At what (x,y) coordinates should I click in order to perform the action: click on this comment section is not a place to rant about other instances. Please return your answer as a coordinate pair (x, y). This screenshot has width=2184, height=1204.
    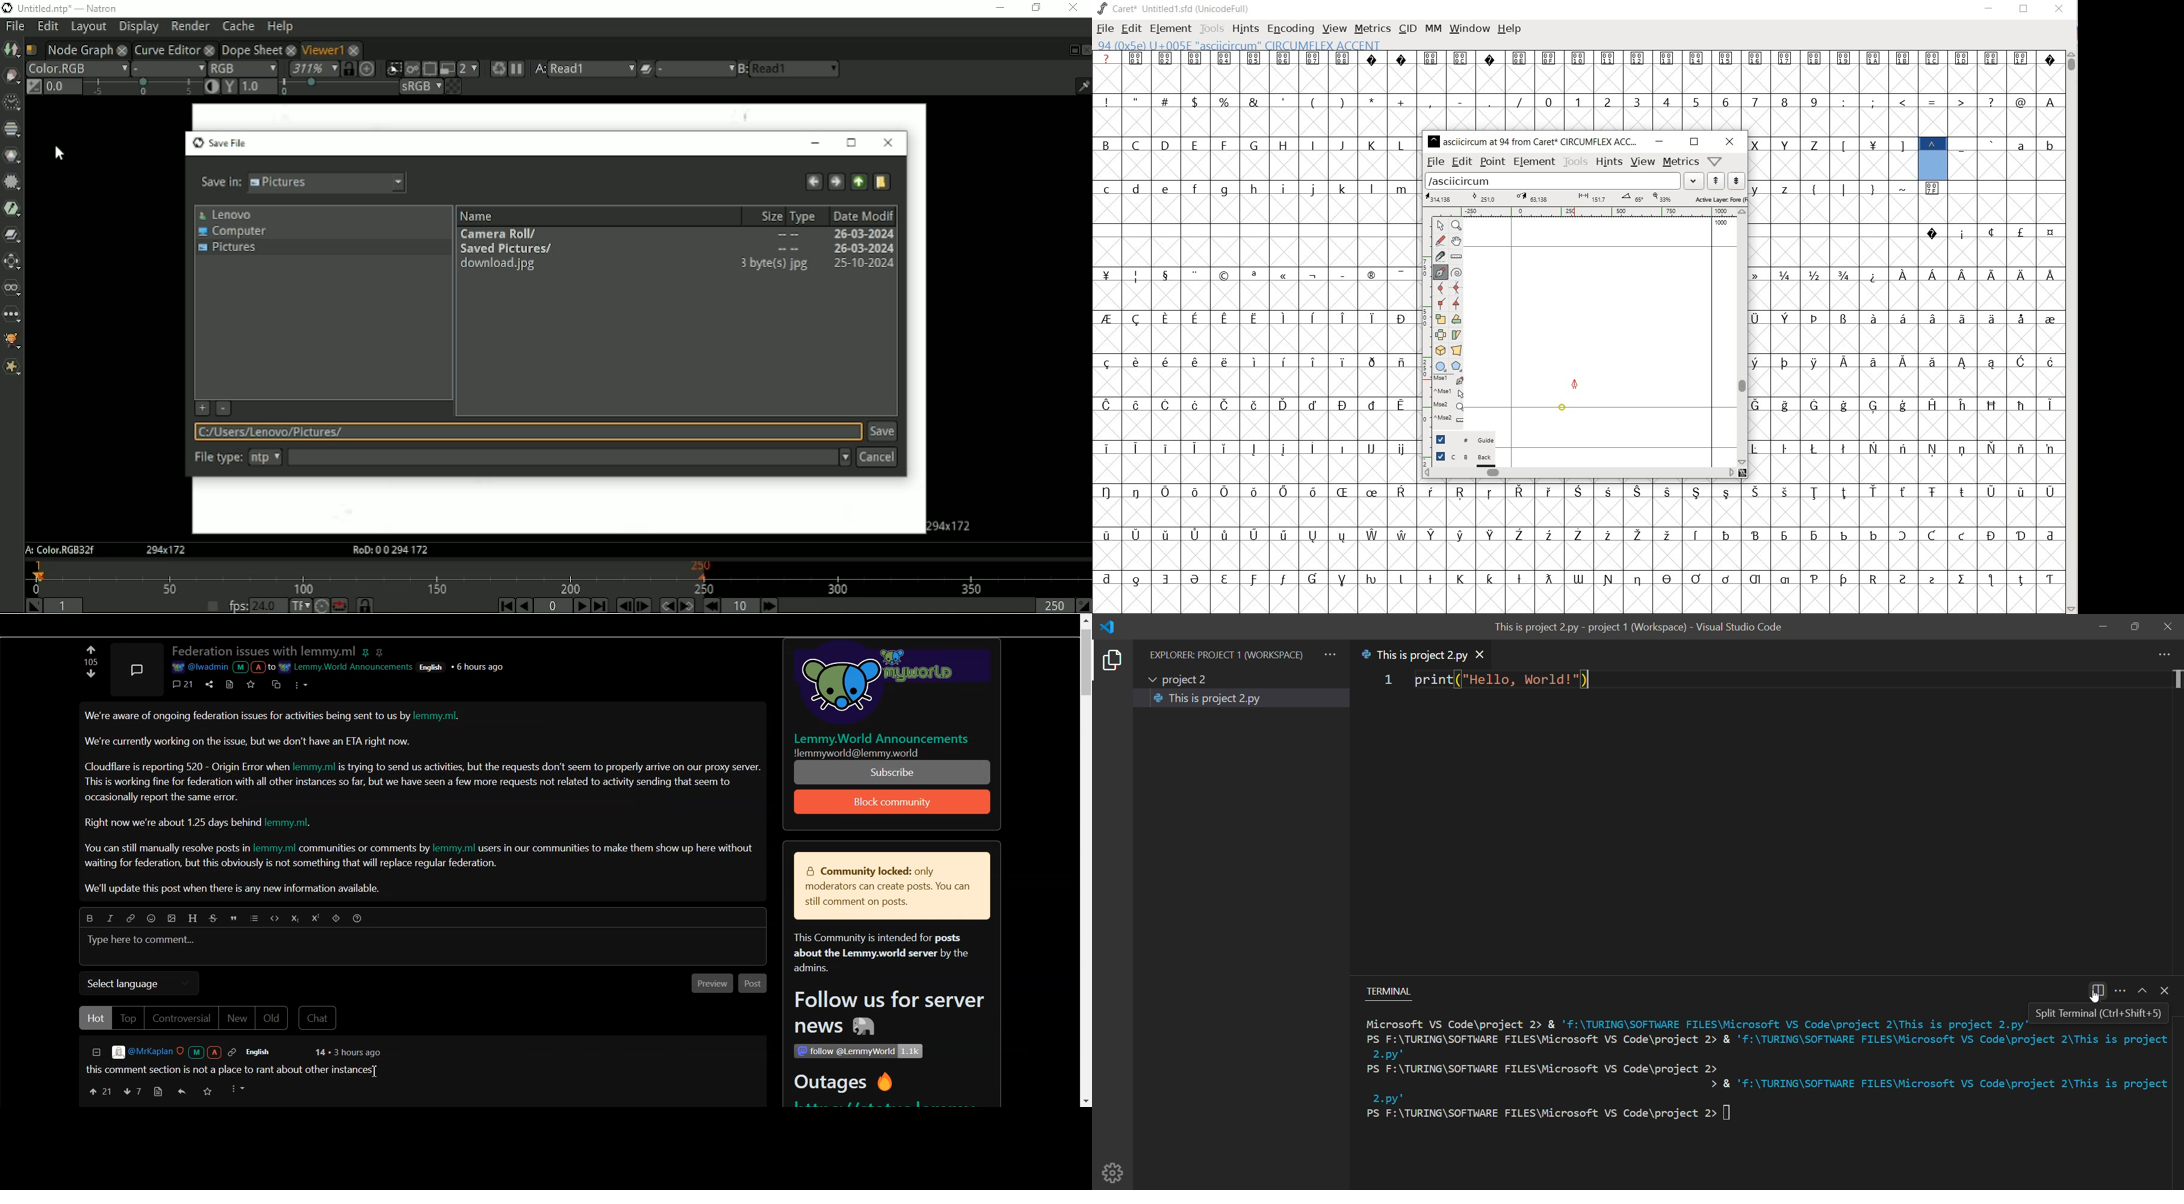
    Looking at the image, I should click on (228, 1069).